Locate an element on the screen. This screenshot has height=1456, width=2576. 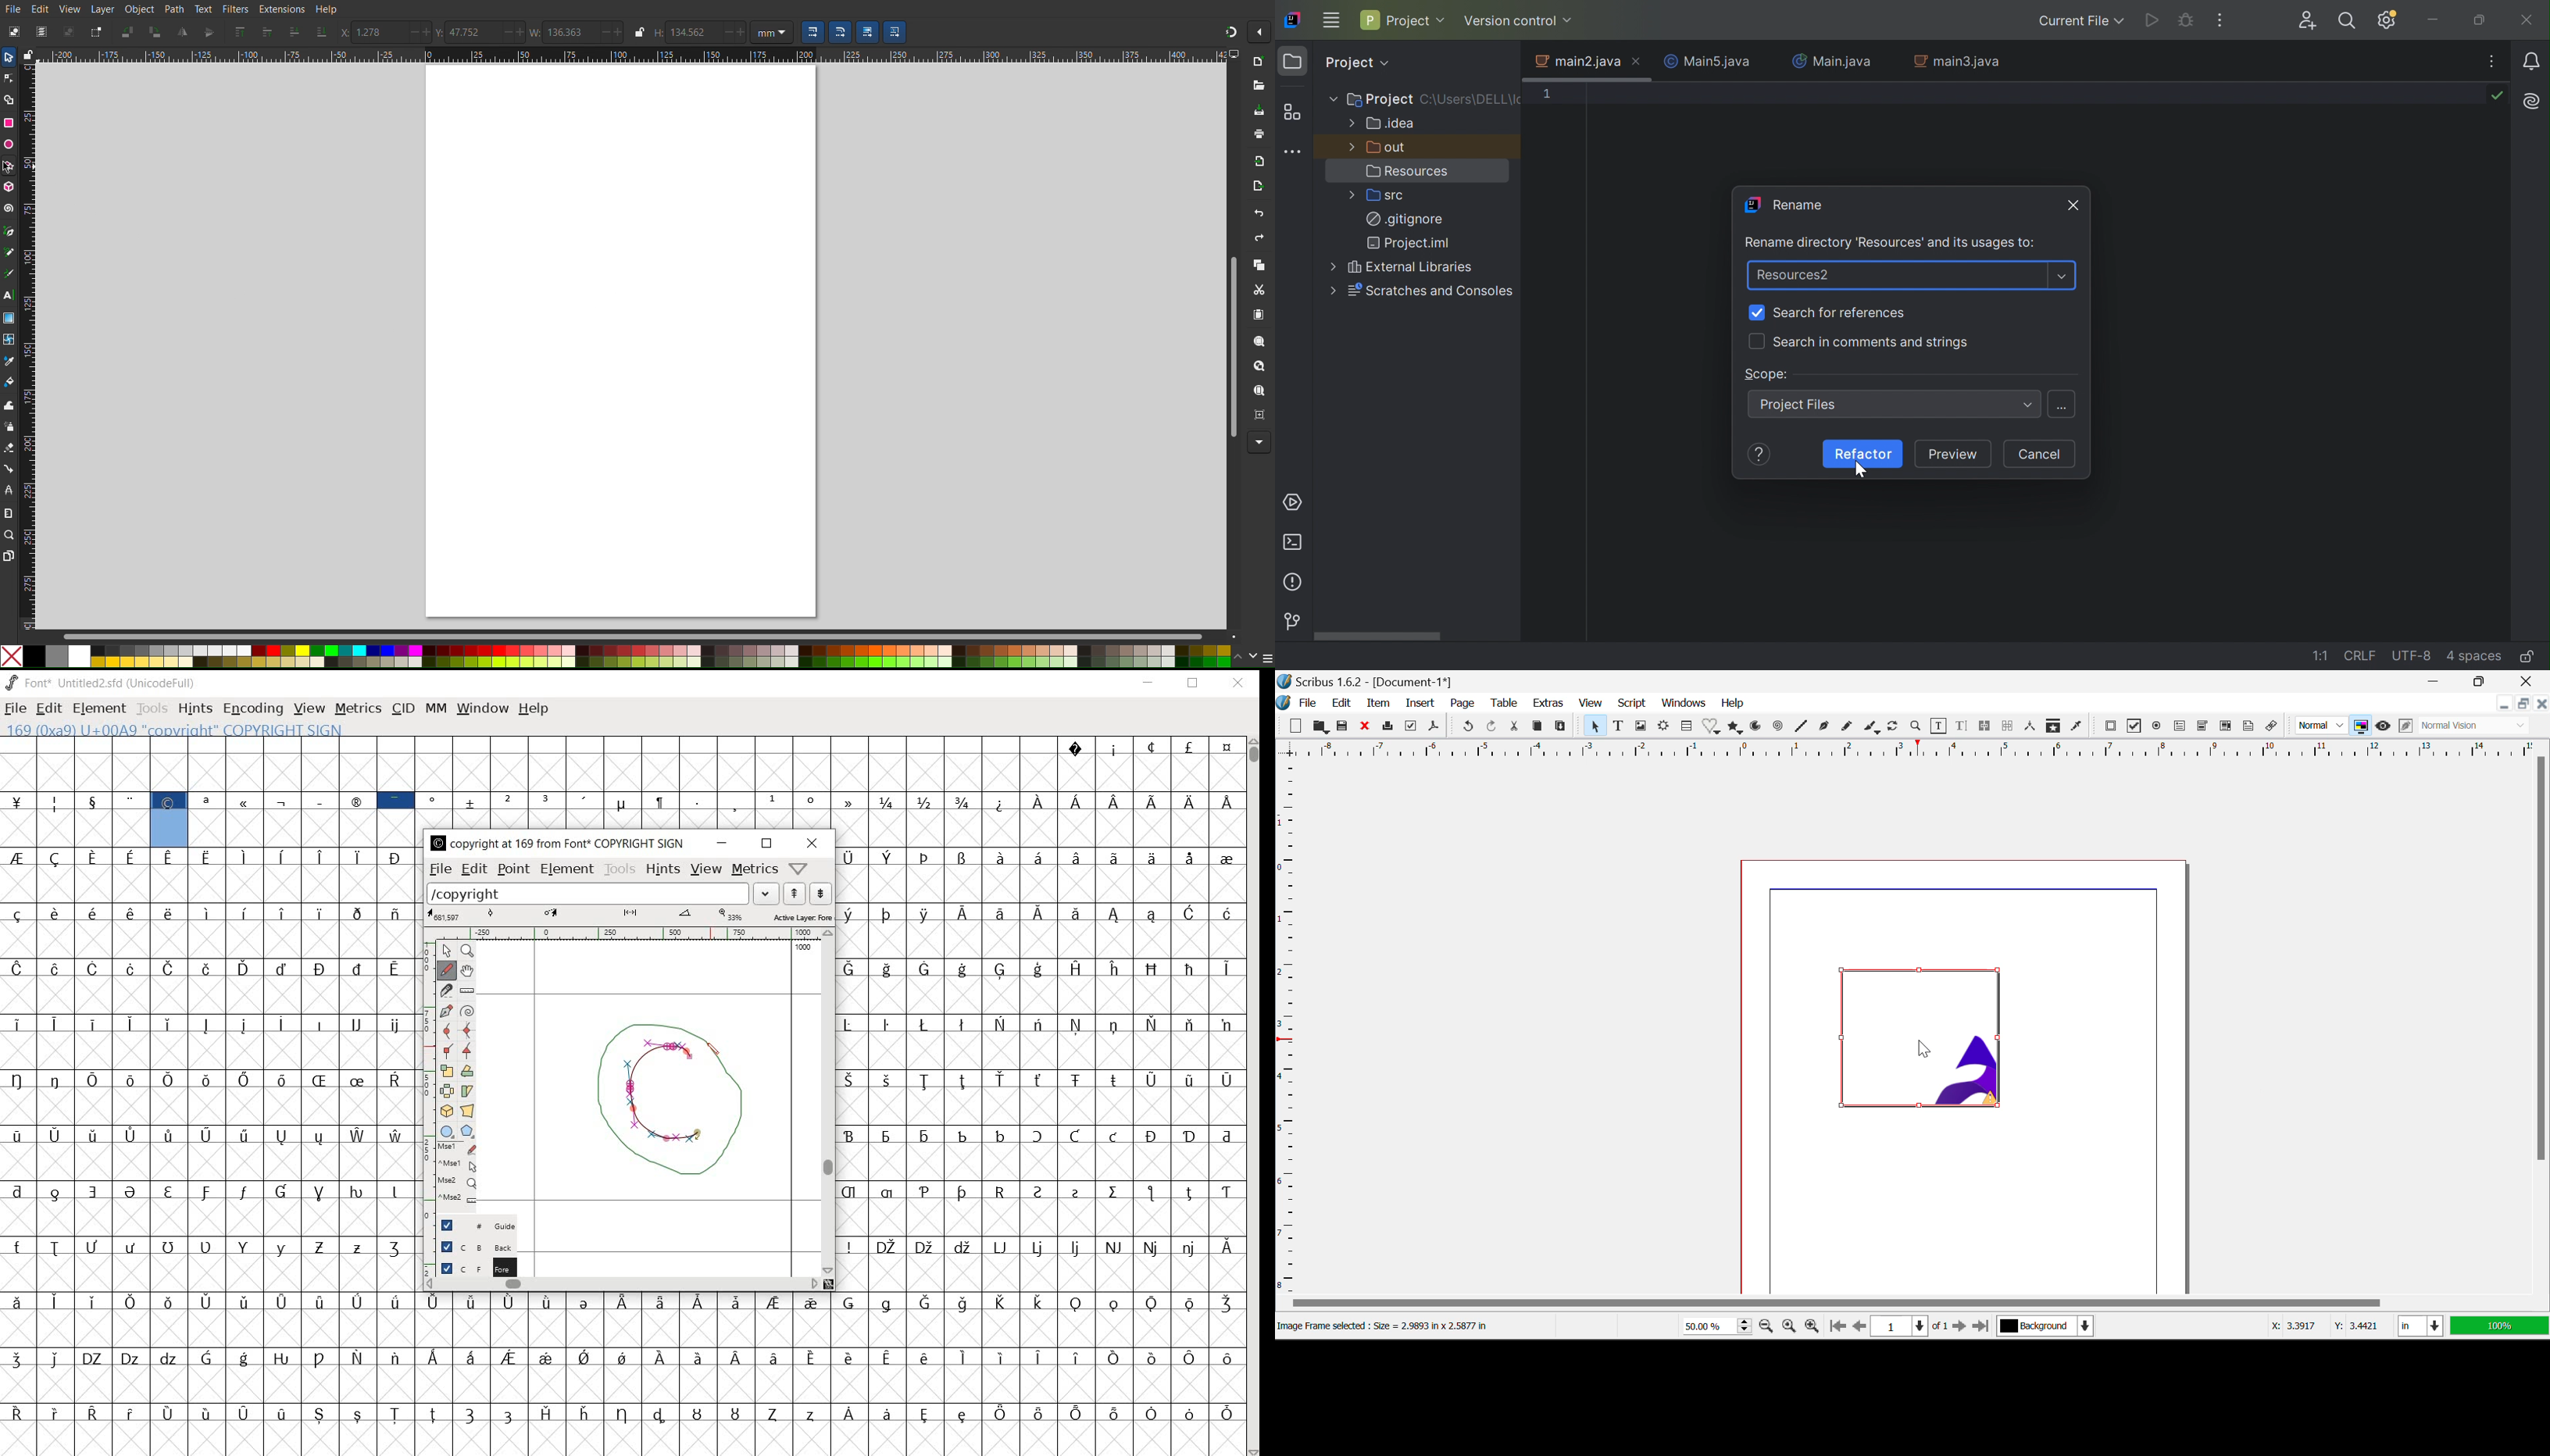
canvas is located at coordinates (620, 341).